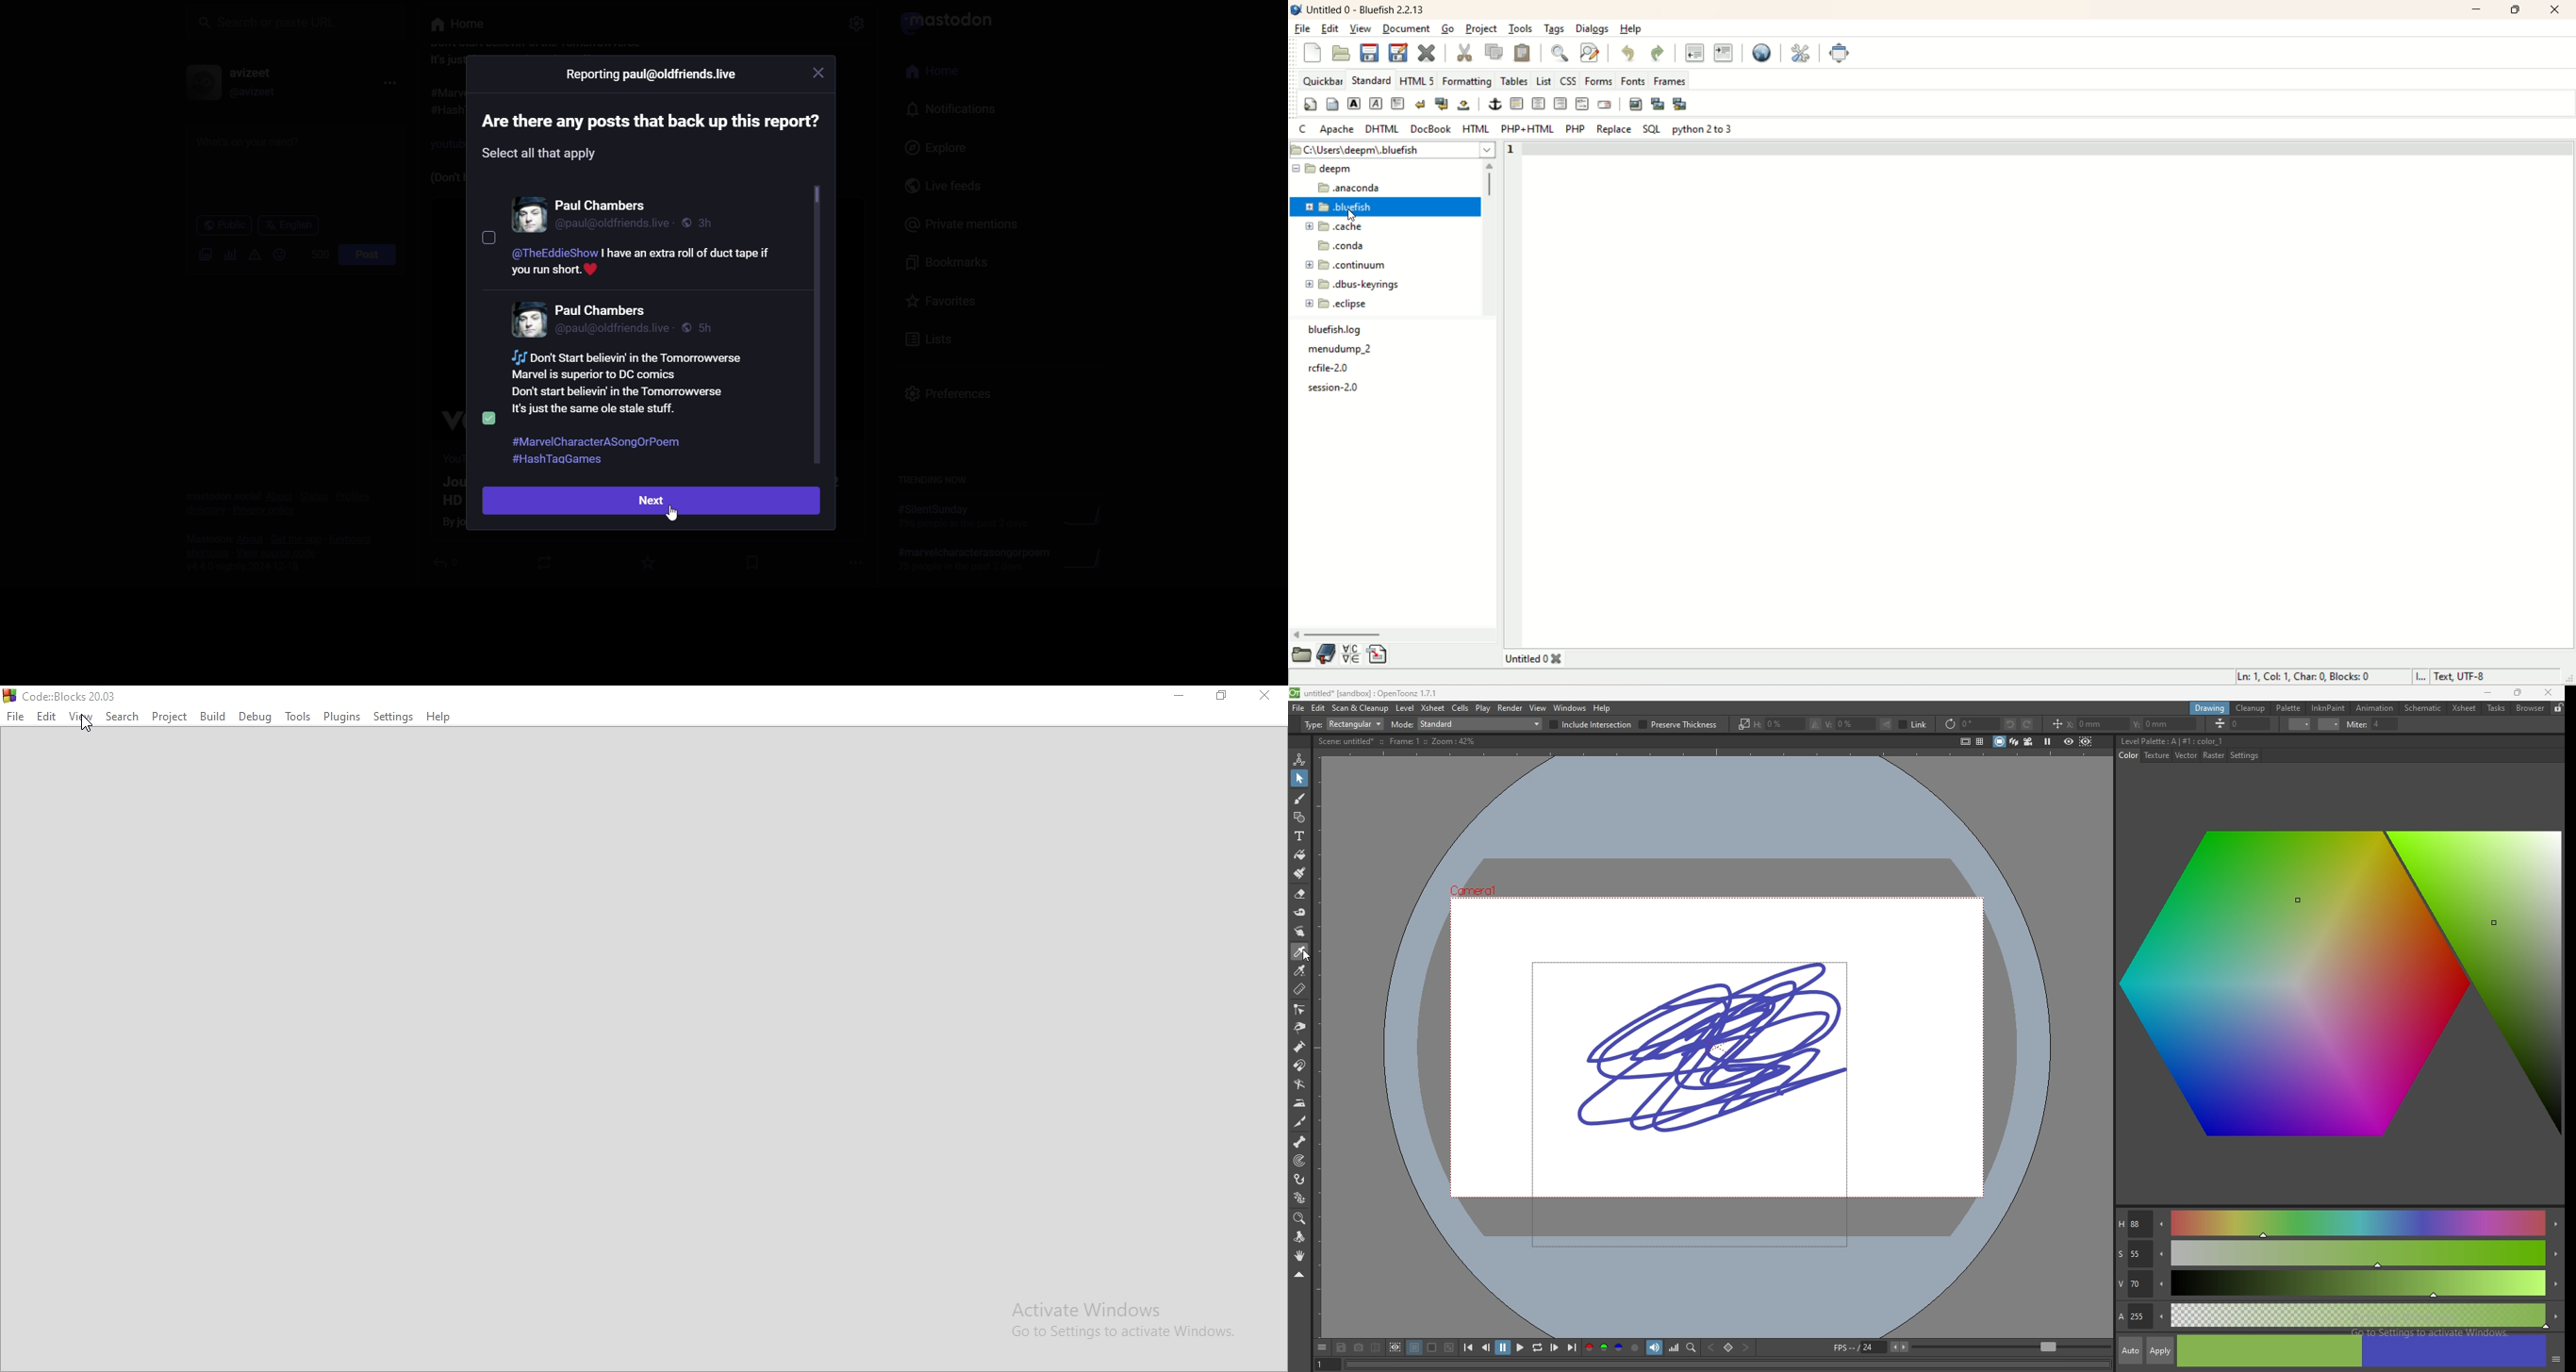  Describe the element at coordinates (1302, 130) in the screenshot. I see `C` at that location.